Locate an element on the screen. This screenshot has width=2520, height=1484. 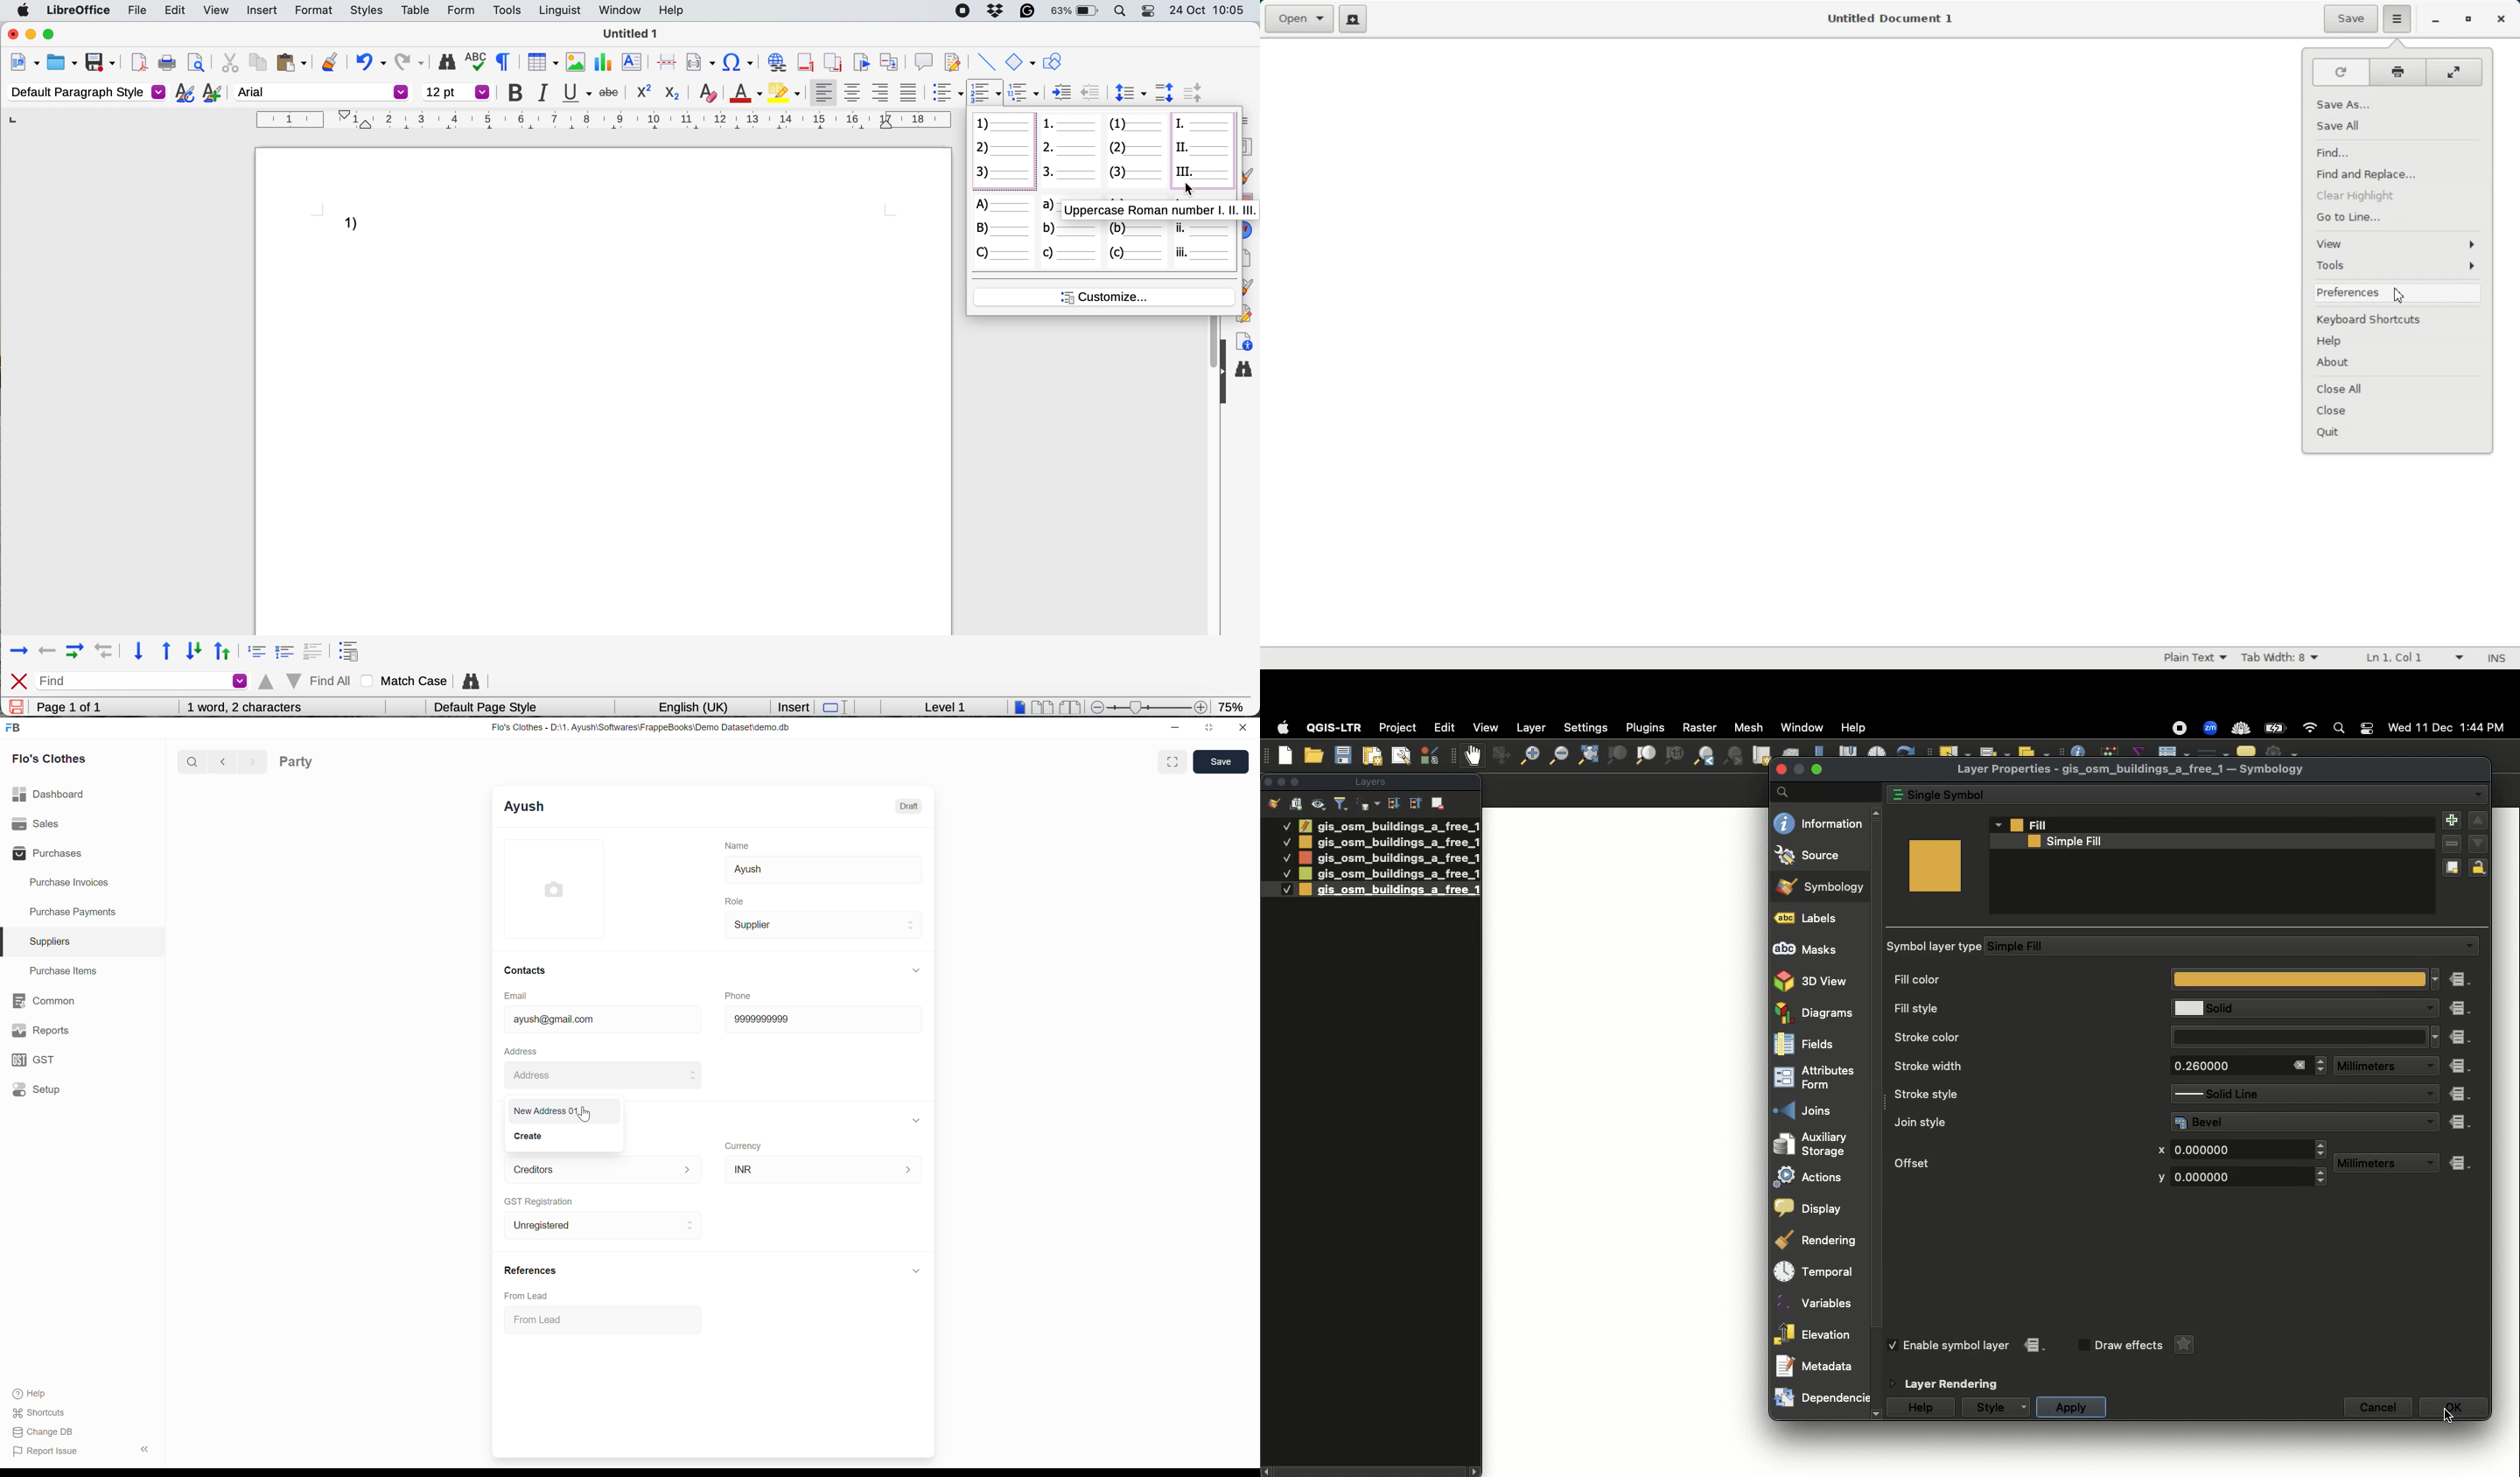
Toggle between form and full width is located at coordinates (1172, 761).